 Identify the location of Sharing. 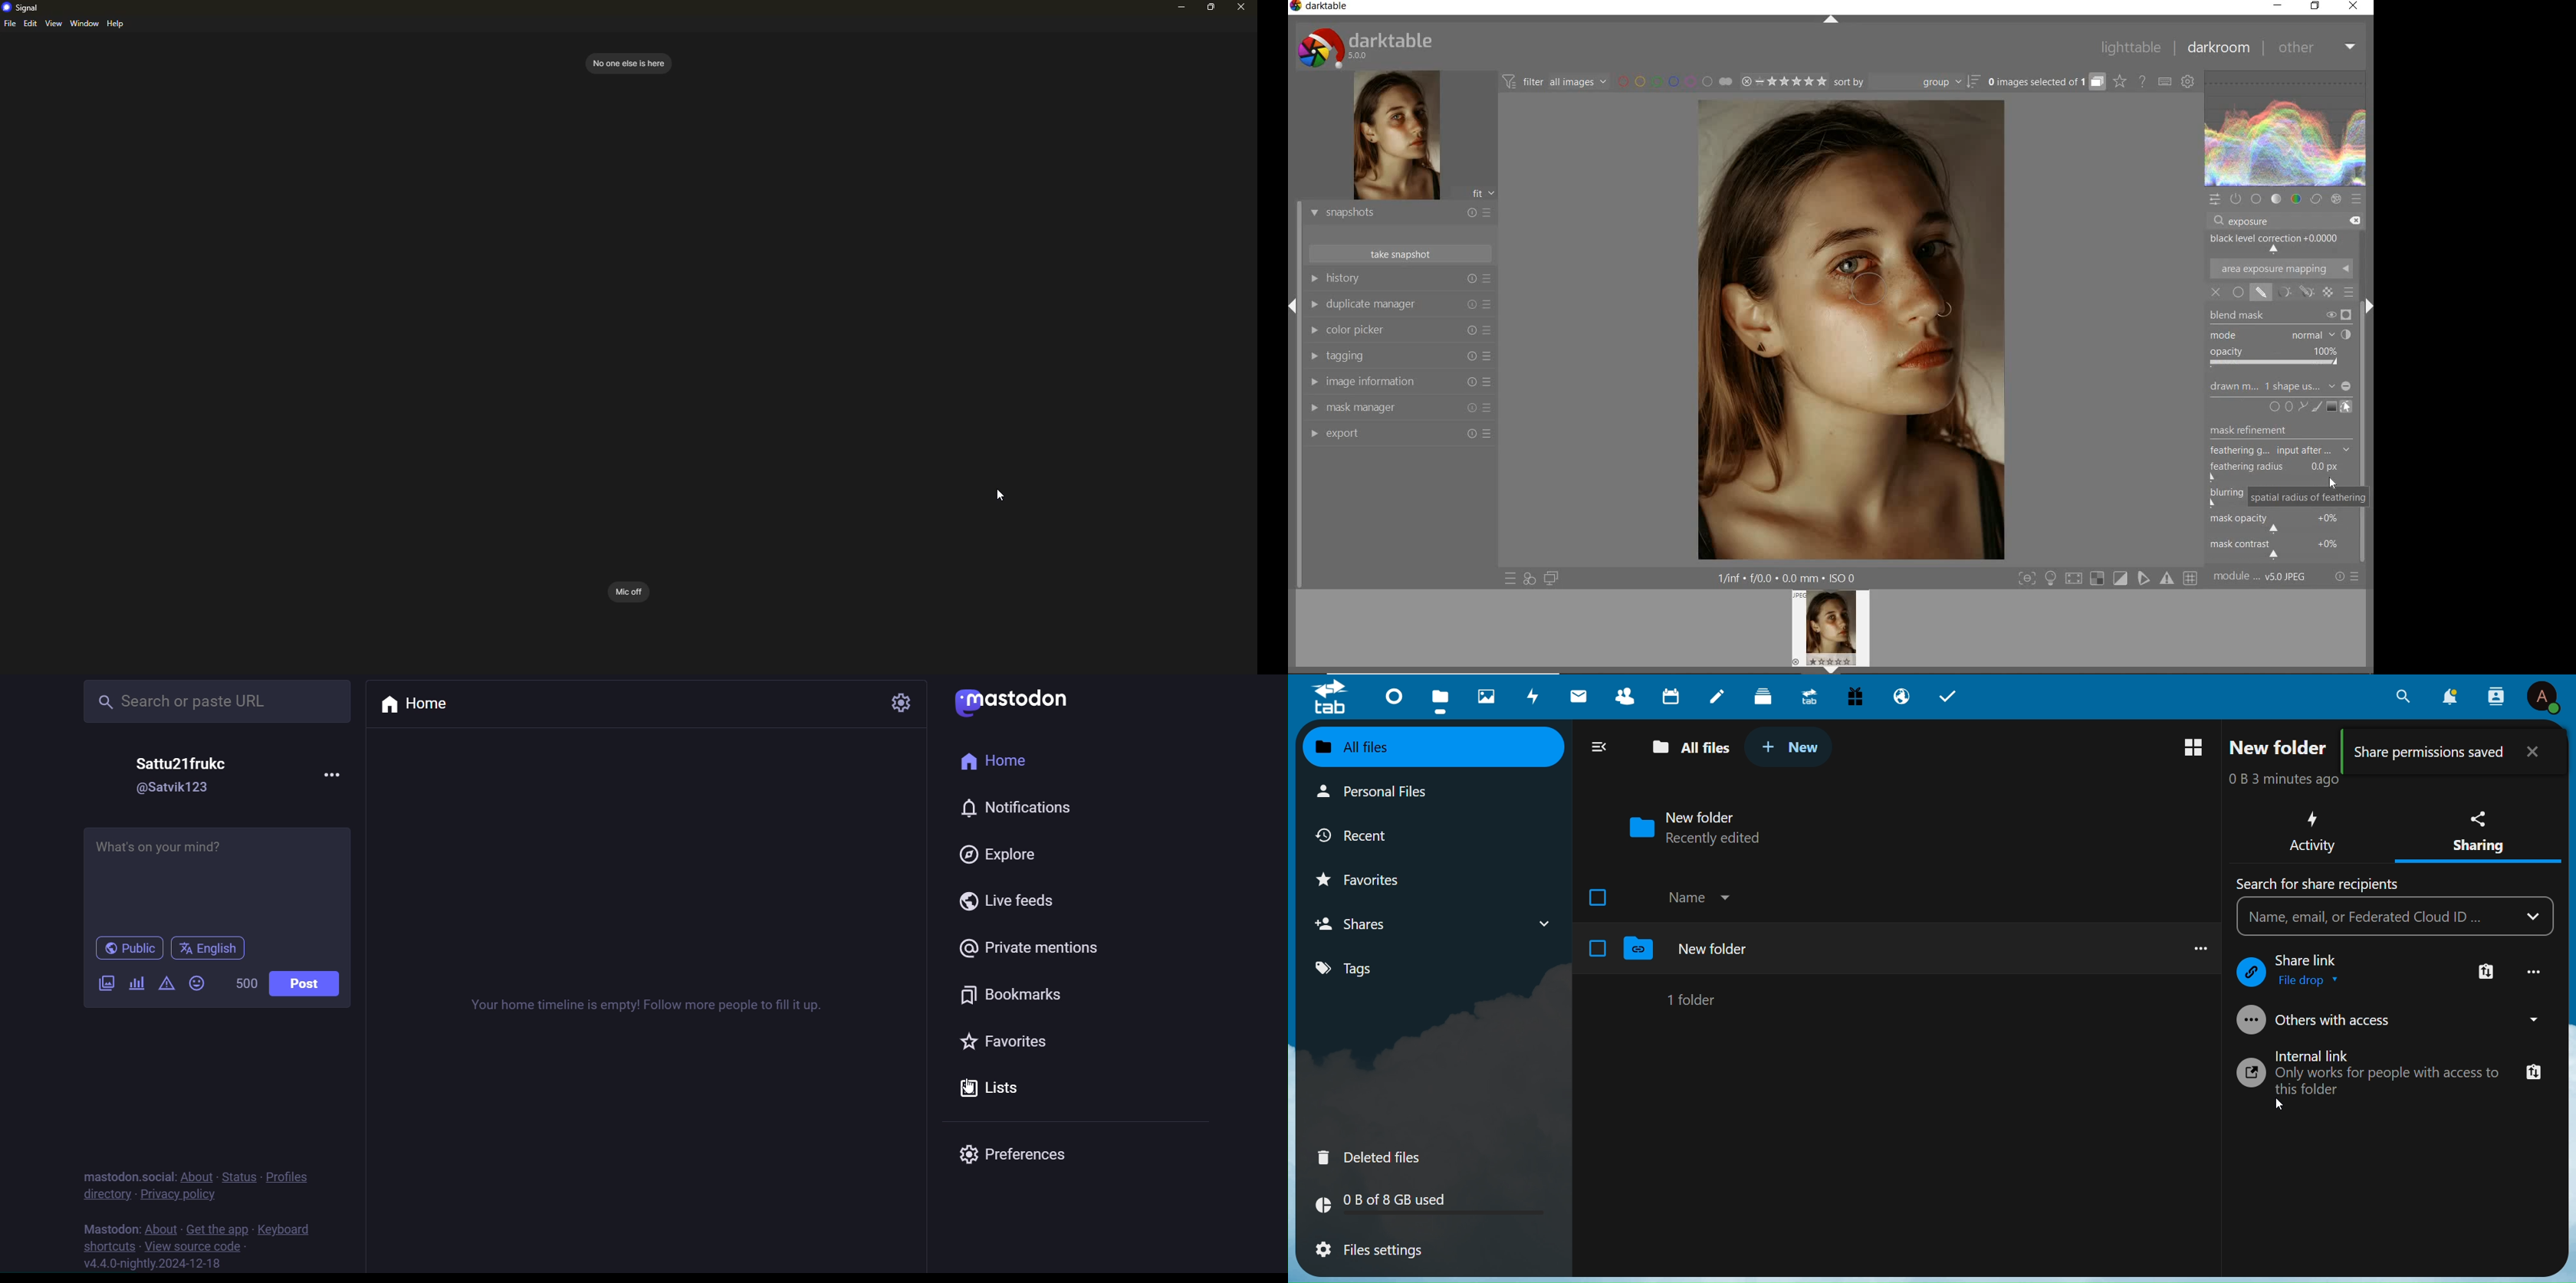
(2479, 827).